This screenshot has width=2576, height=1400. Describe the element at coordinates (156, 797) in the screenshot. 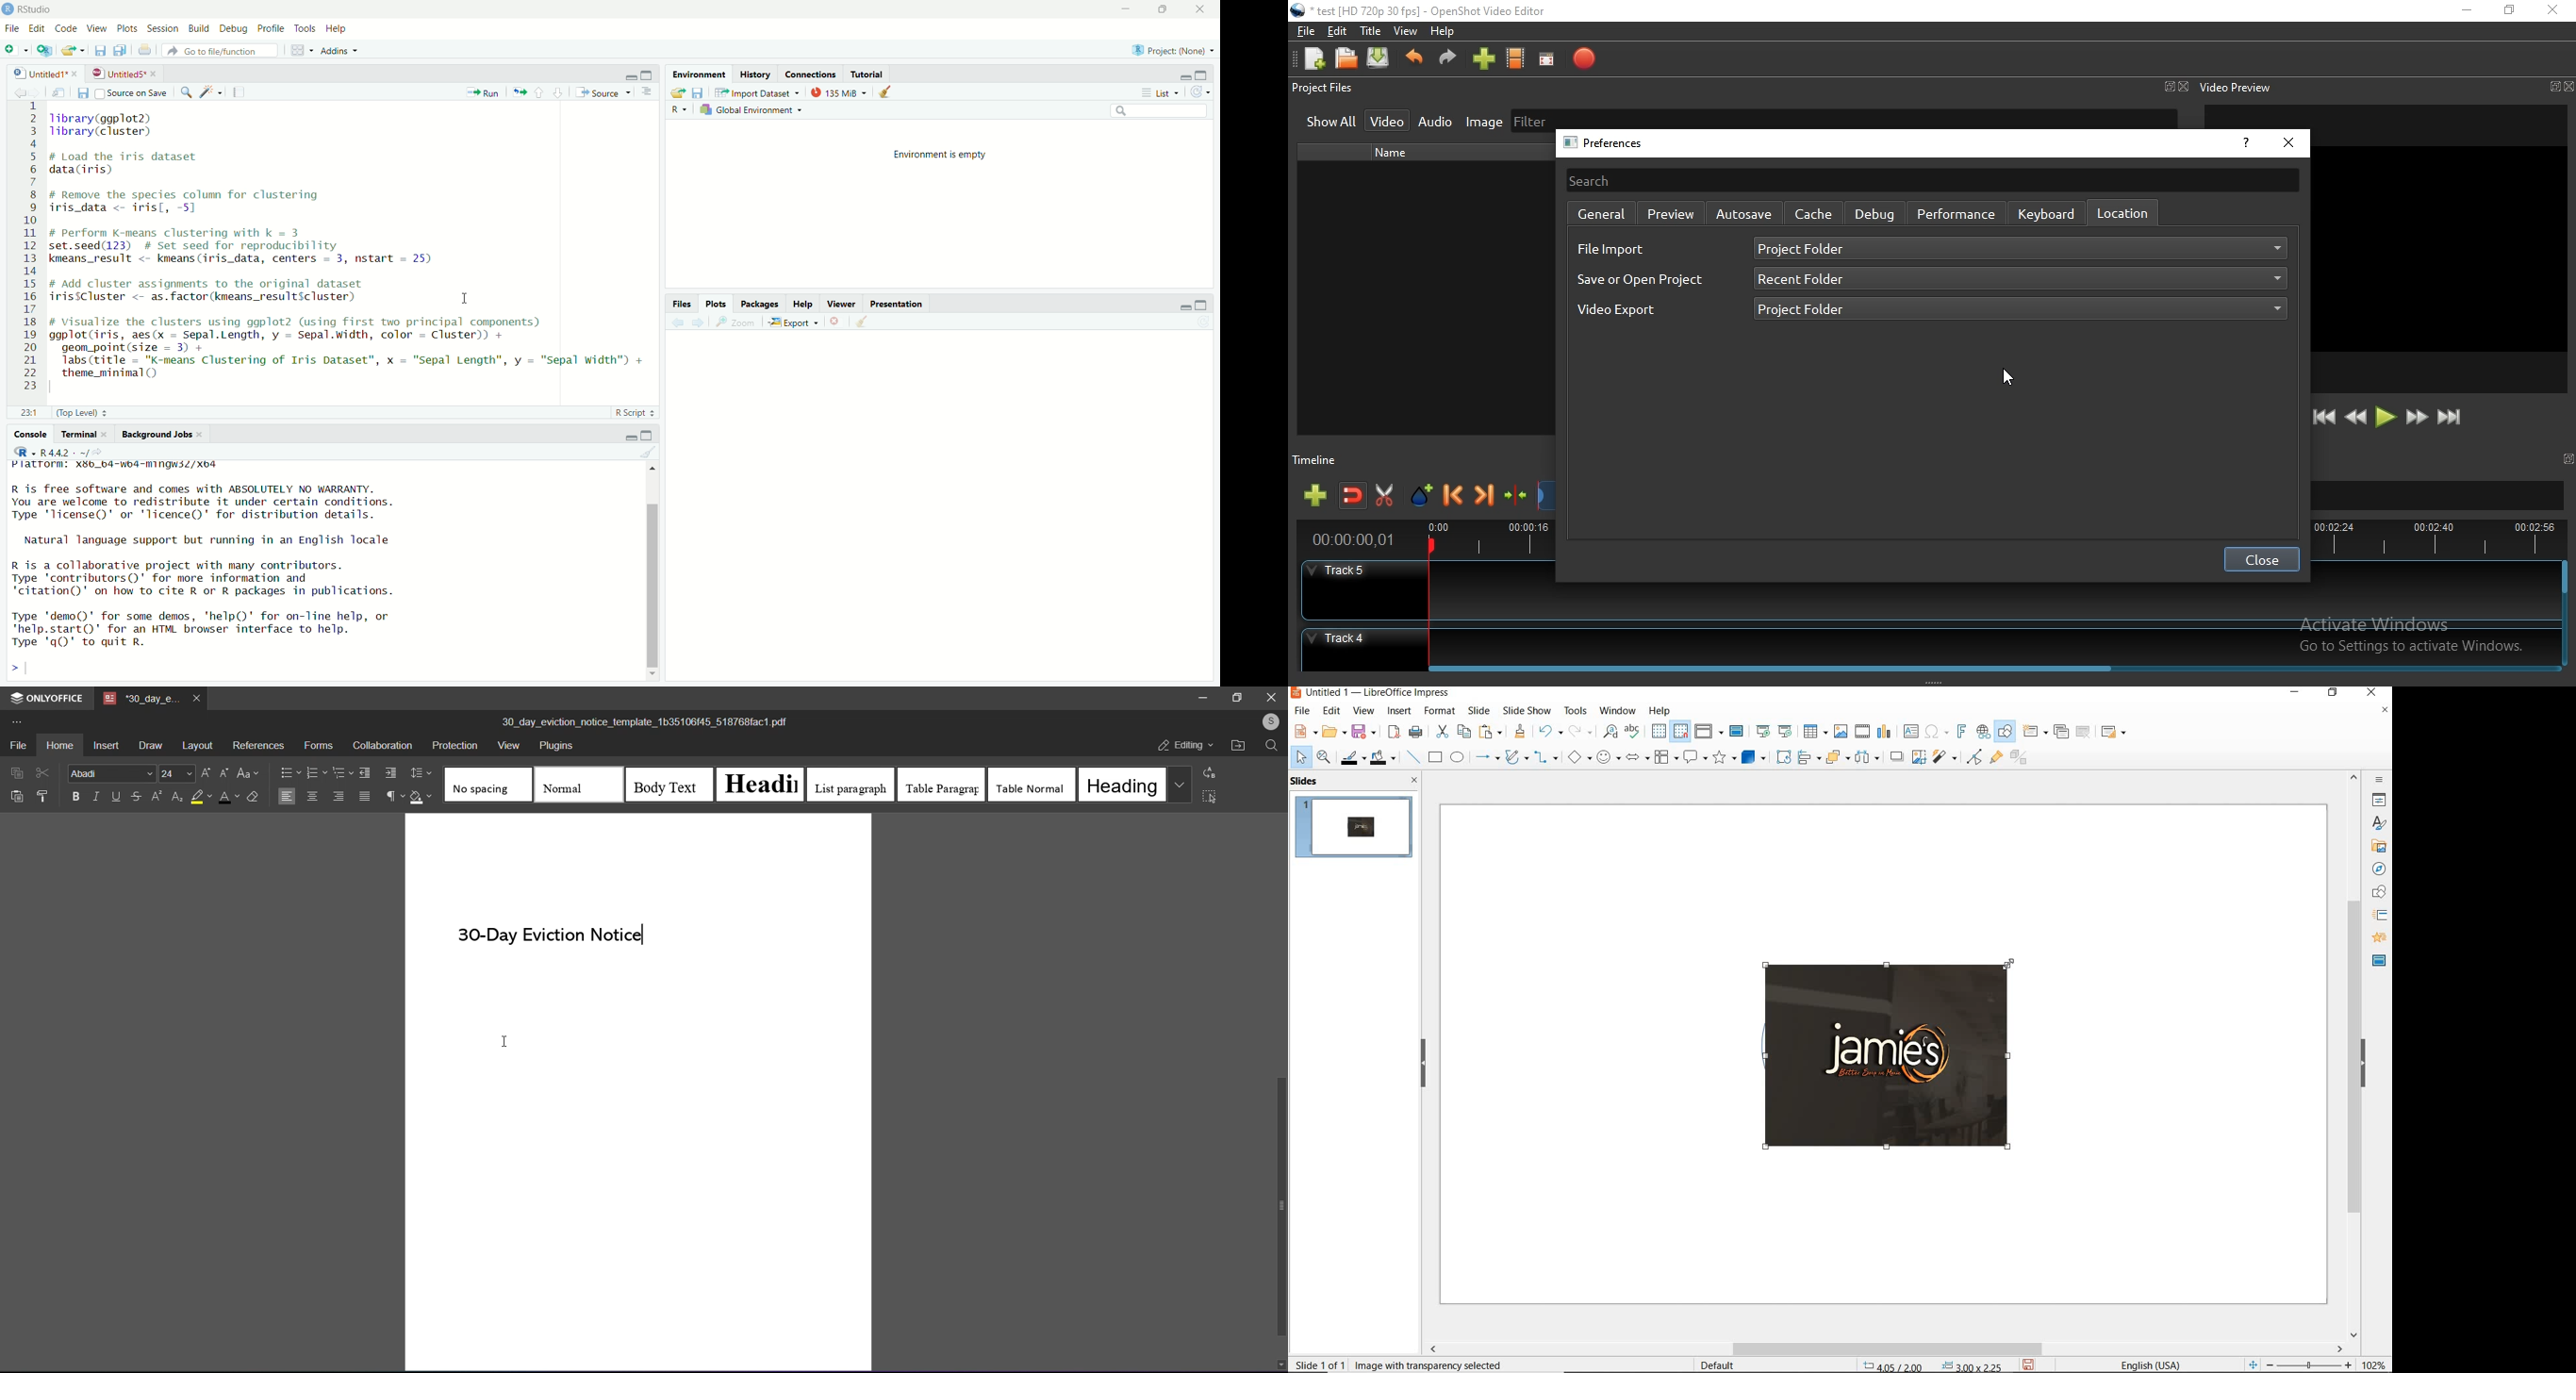

I see `superscript` at that location.